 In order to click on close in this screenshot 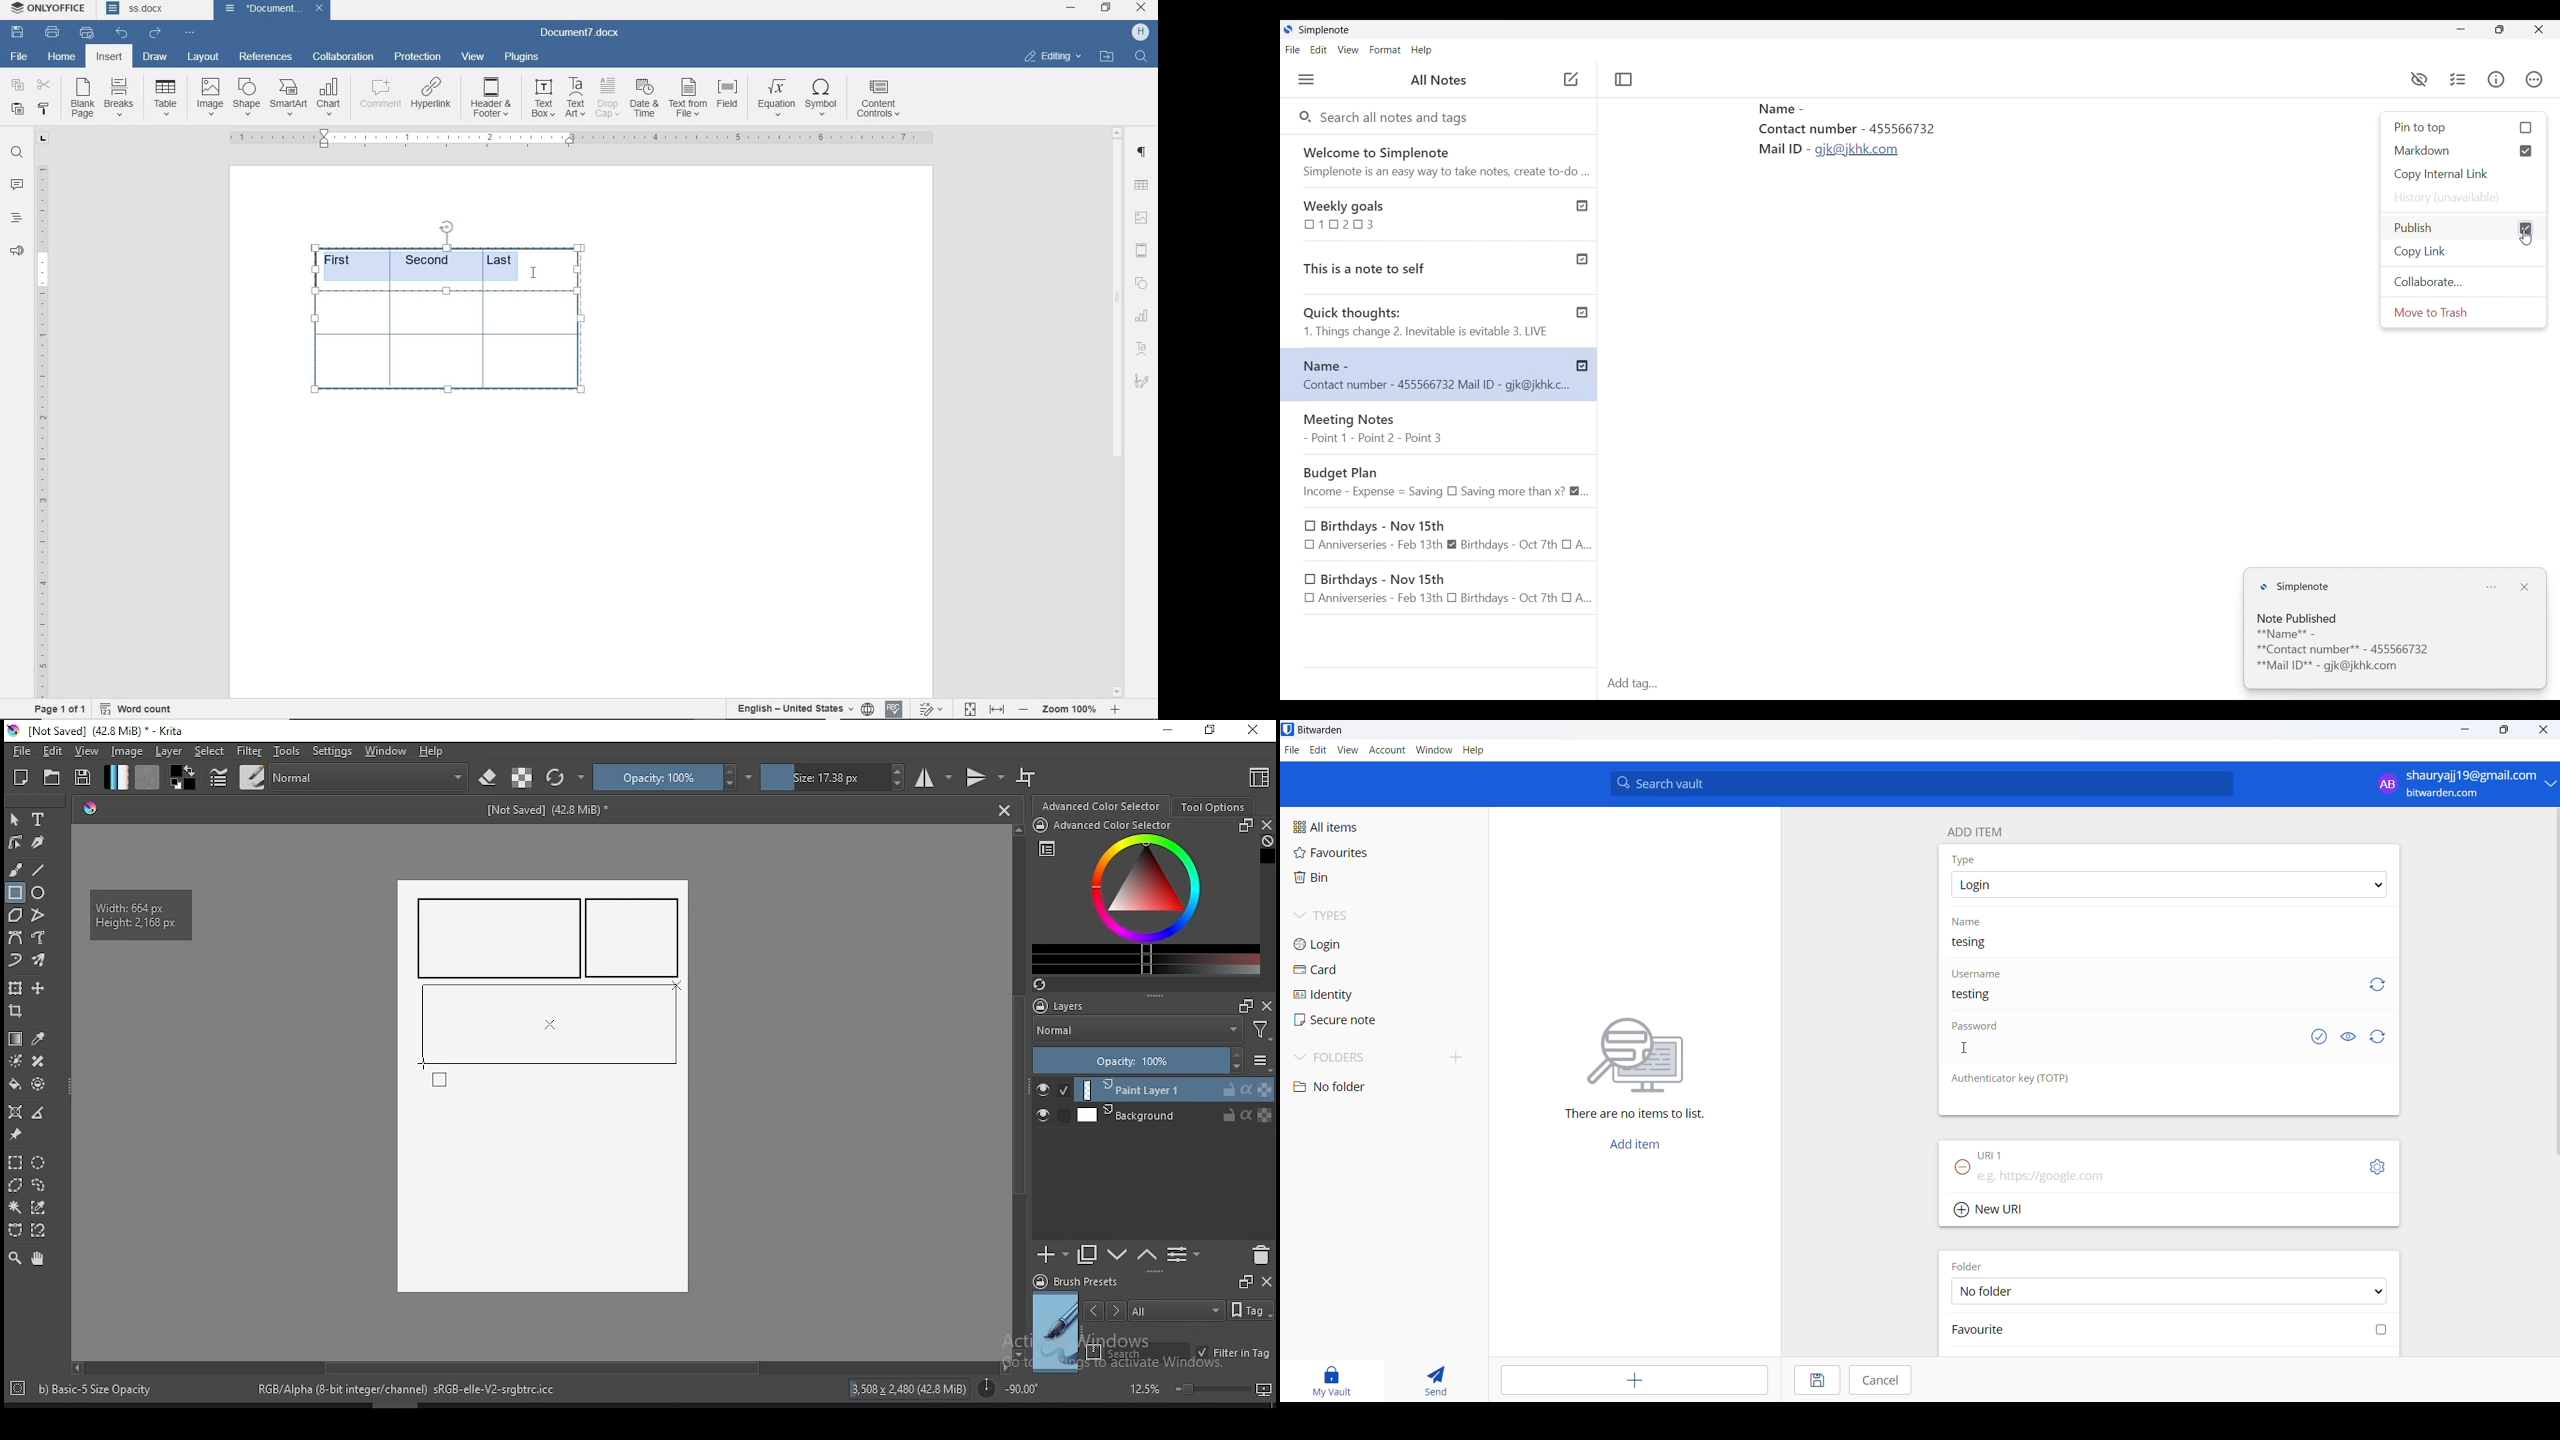, I will do `click(319, 9)`.